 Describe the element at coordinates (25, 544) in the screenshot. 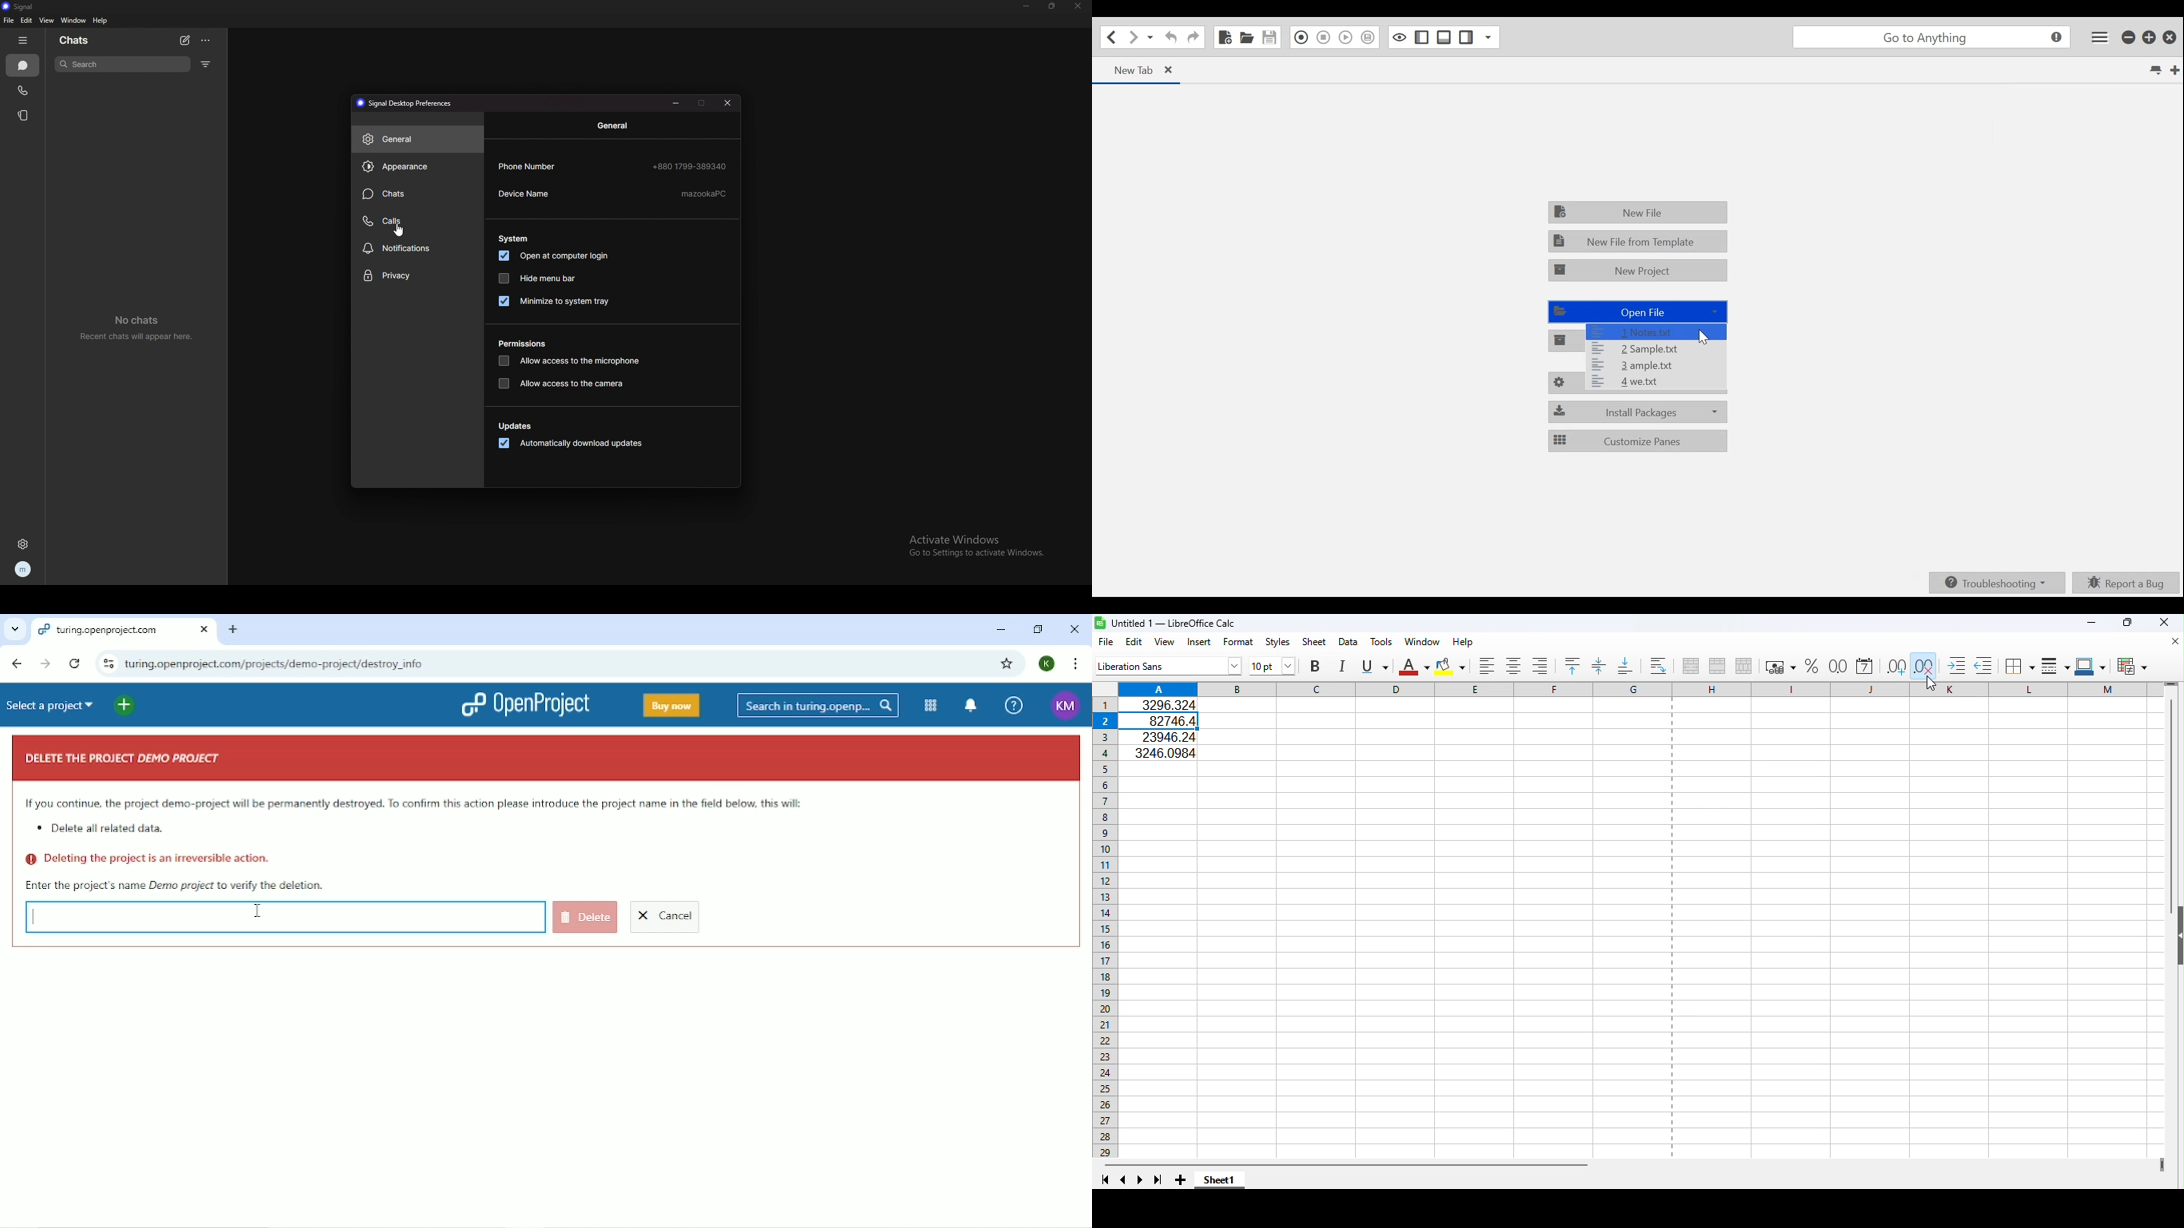

I see `settings` at that location.